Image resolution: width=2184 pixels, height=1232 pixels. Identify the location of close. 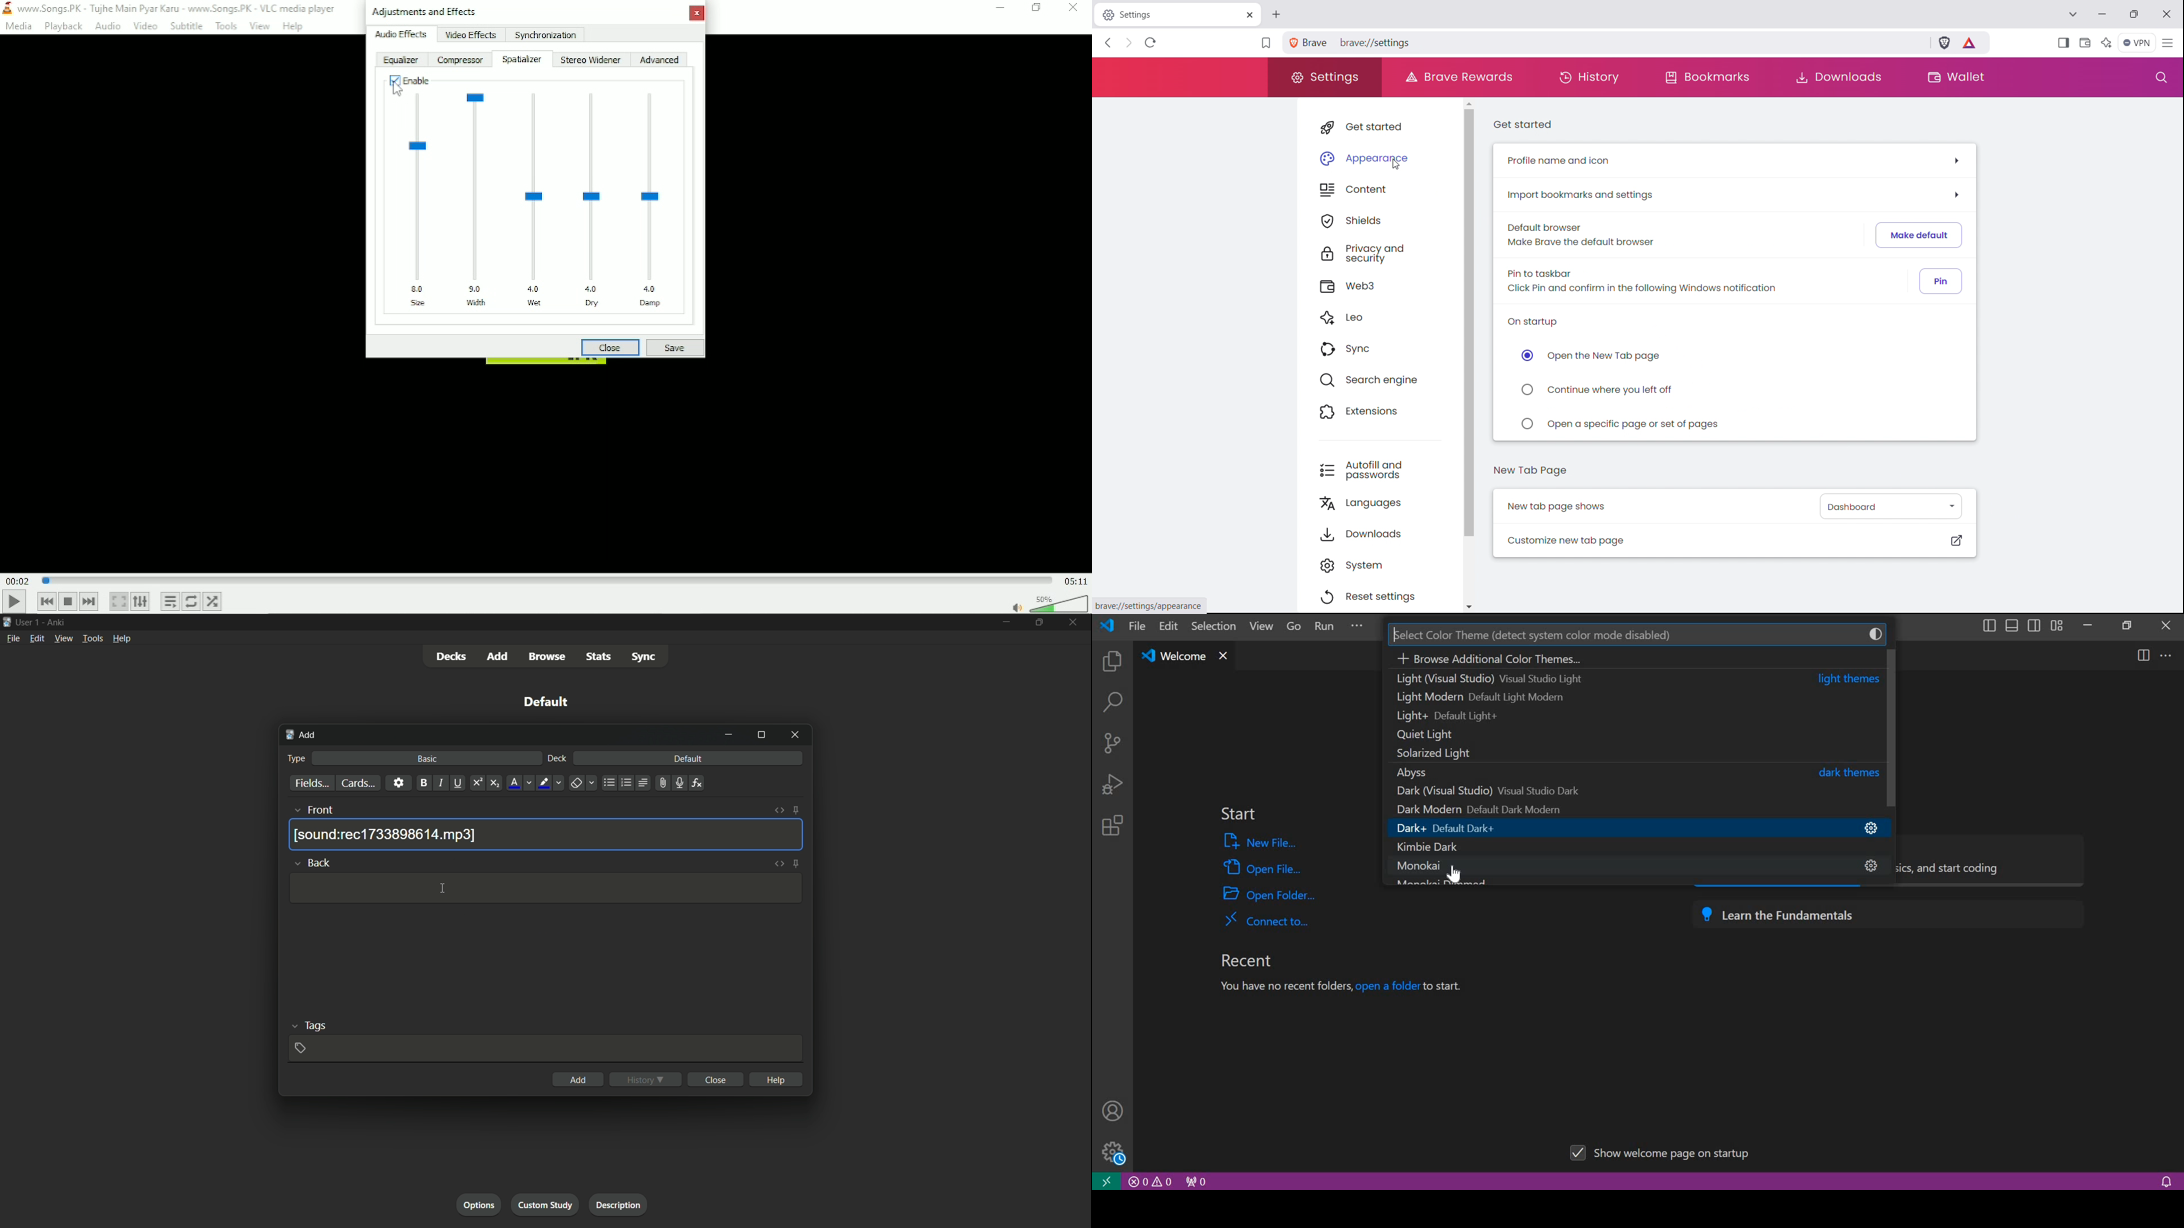
(715, 1080).